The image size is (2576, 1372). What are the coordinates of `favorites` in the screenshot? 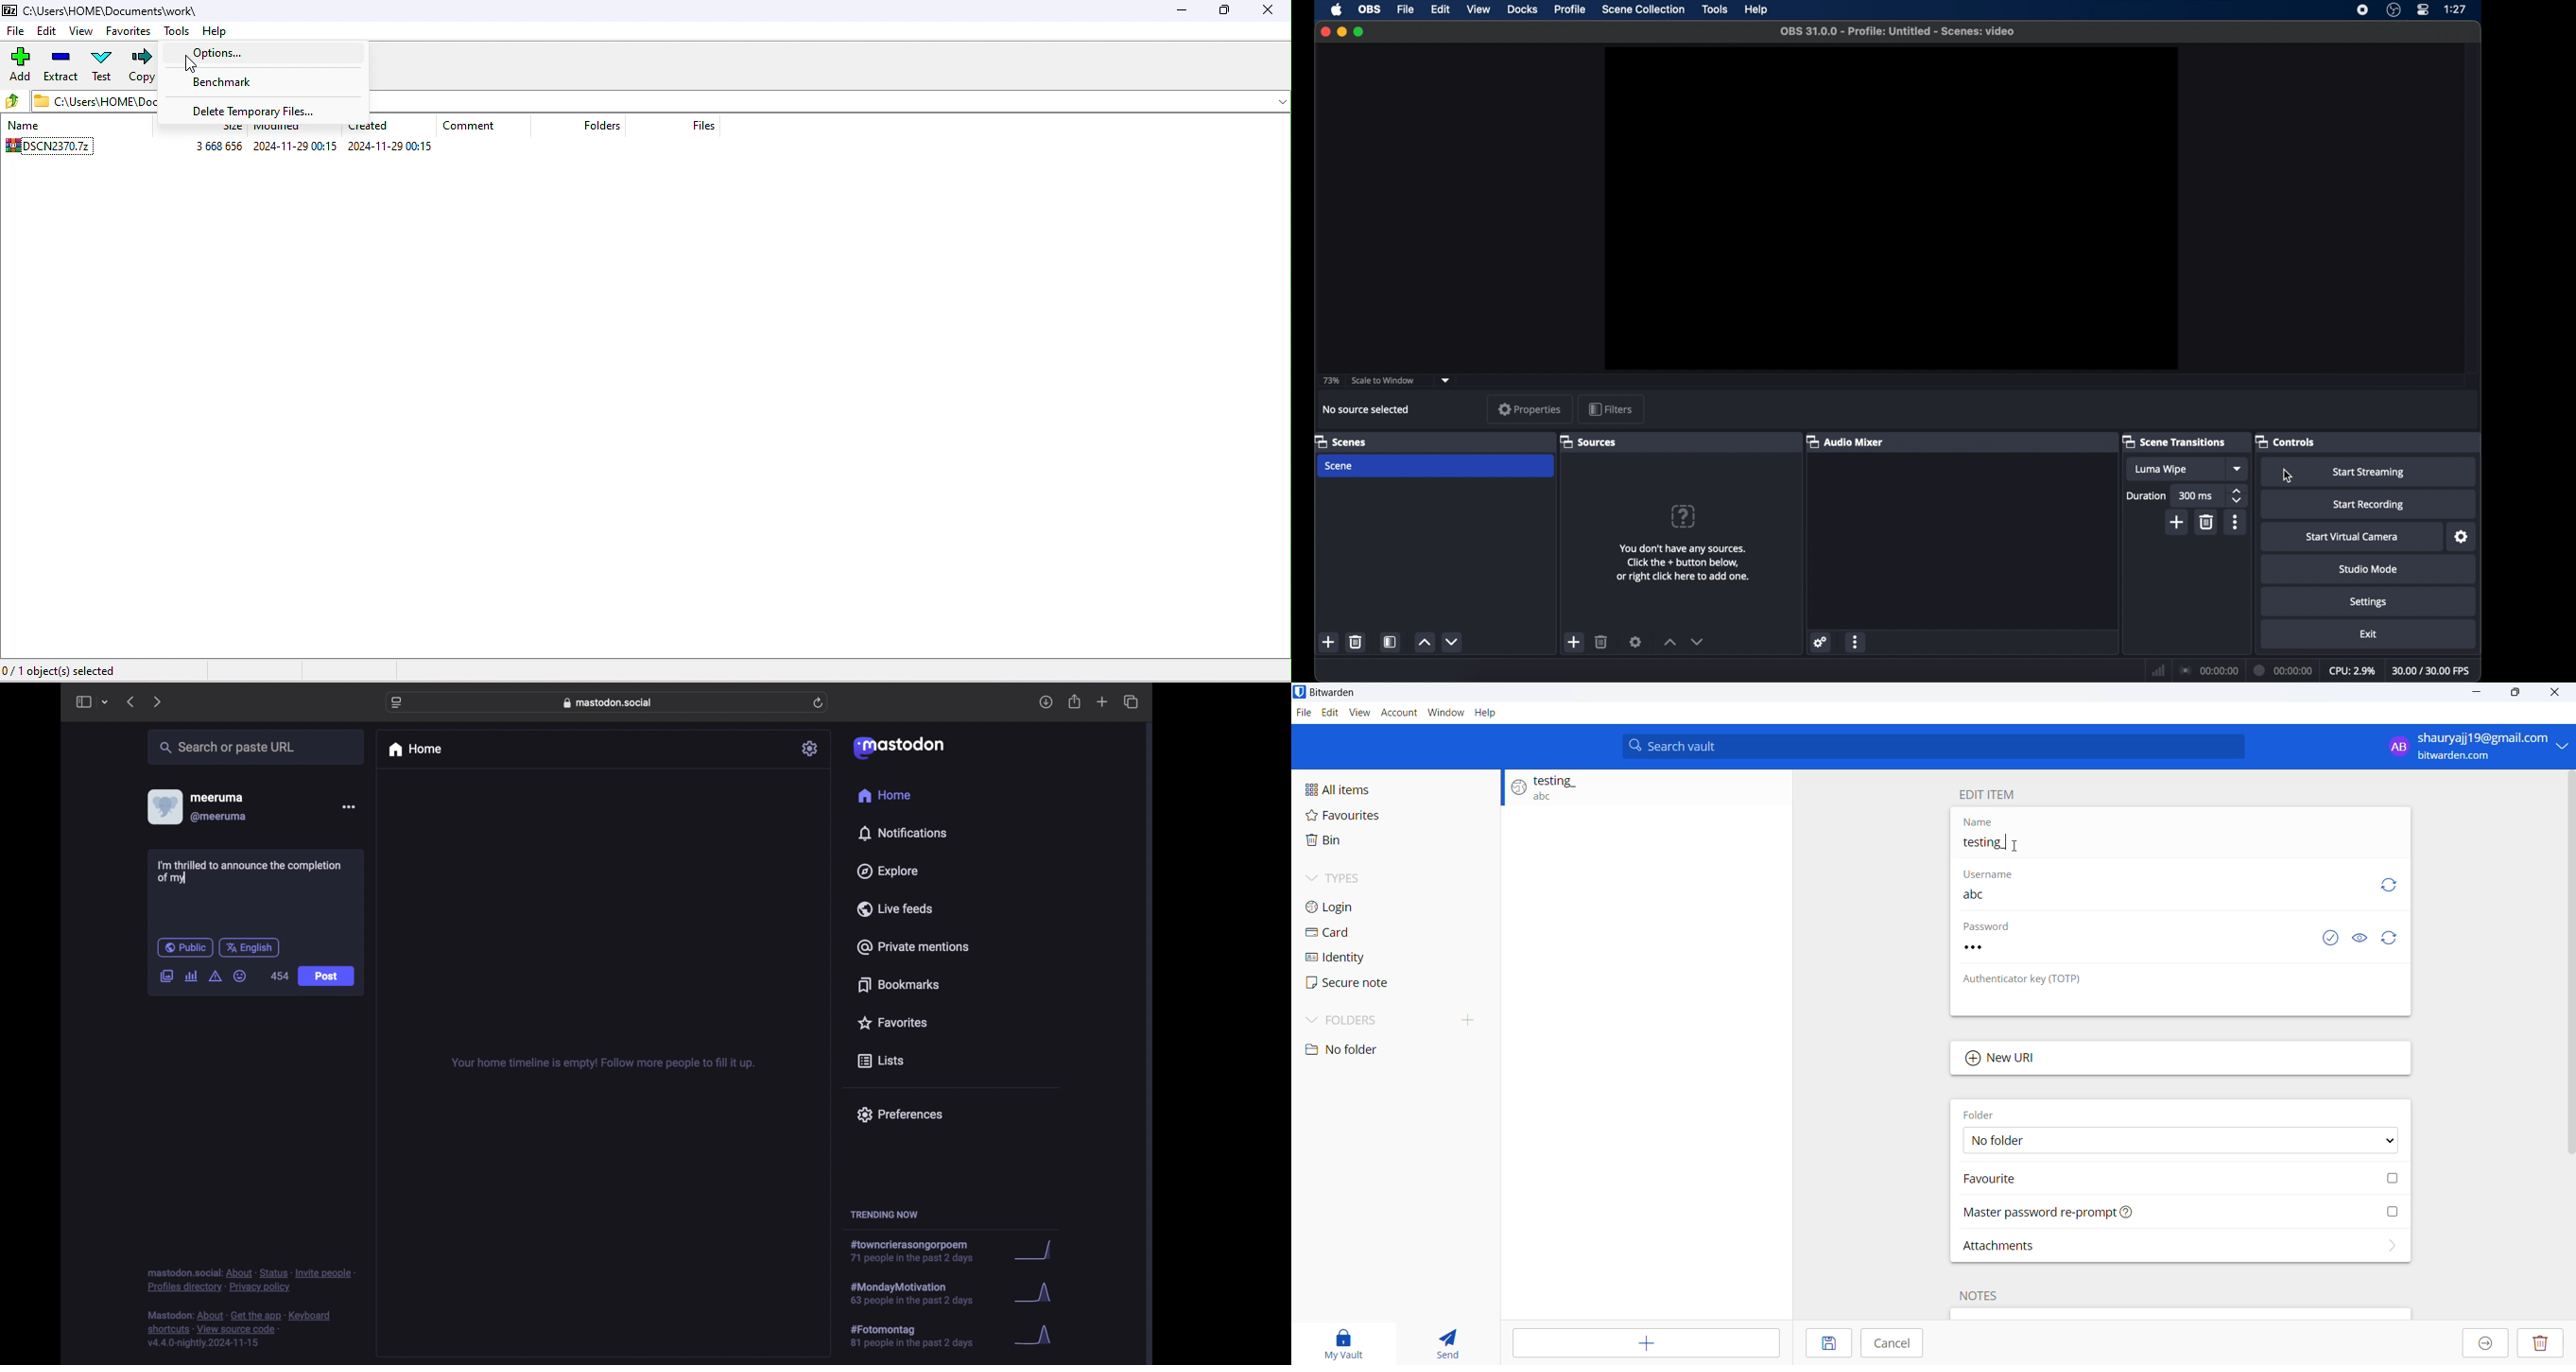 It's located at (892, 1022).